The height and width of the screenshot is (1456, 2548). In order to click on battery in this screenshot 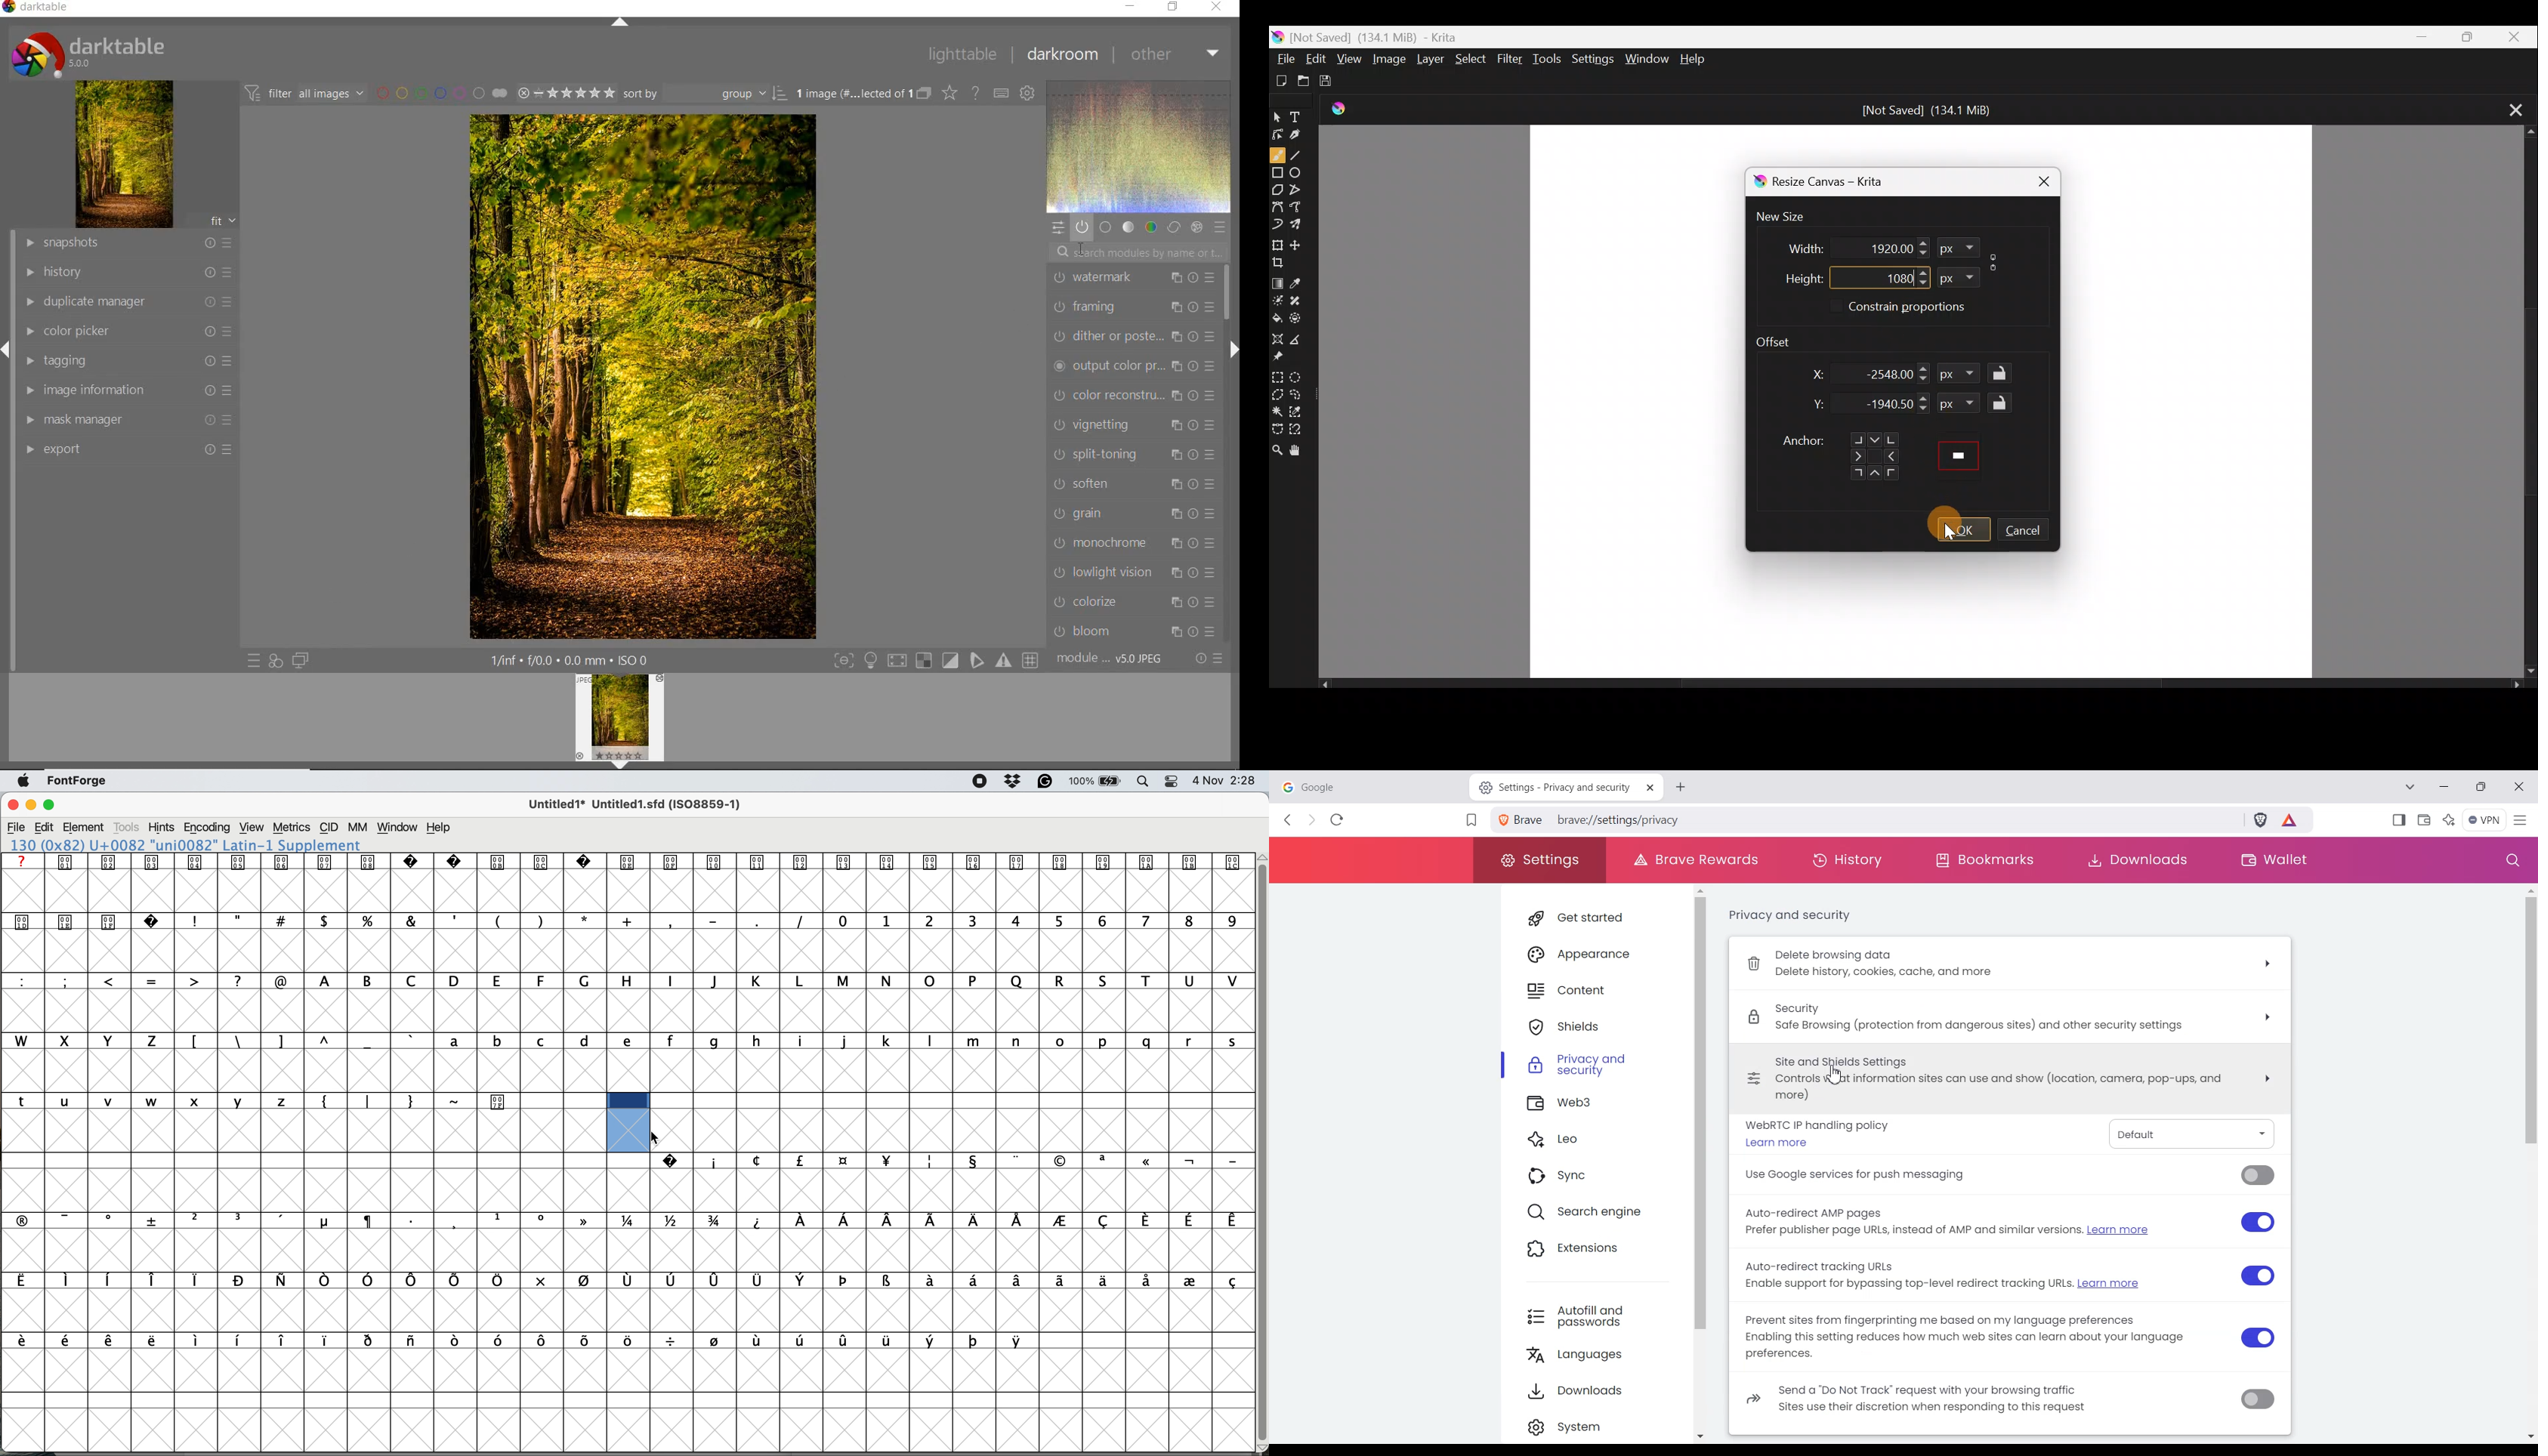, I will do `click(1094, 781)`.